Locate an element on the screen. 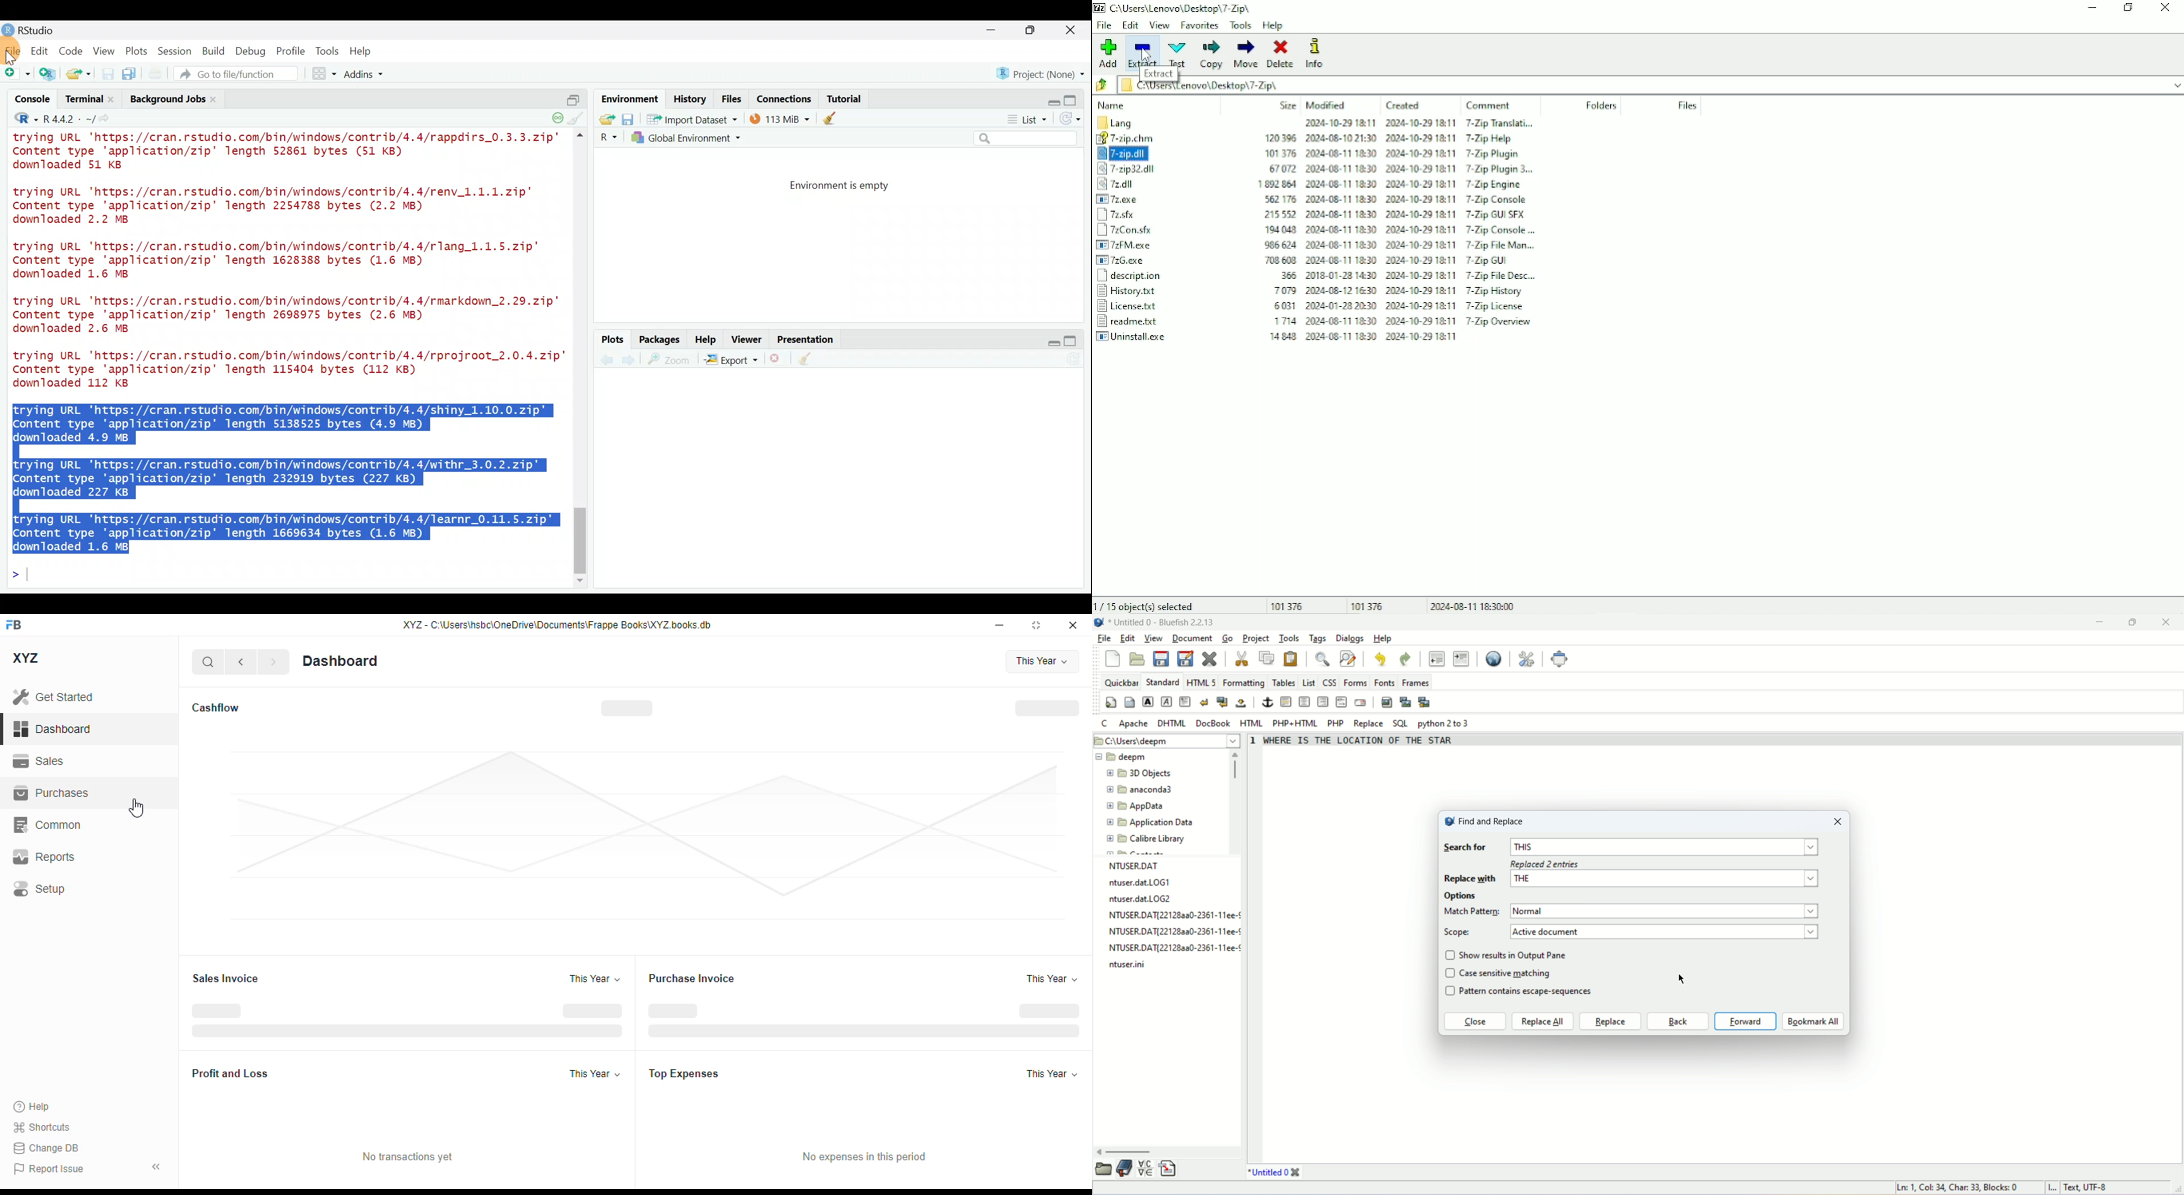 Image resolution: width=2184 pixels, height=1204 pixels. maximize is located at coordinates (1076, 341).